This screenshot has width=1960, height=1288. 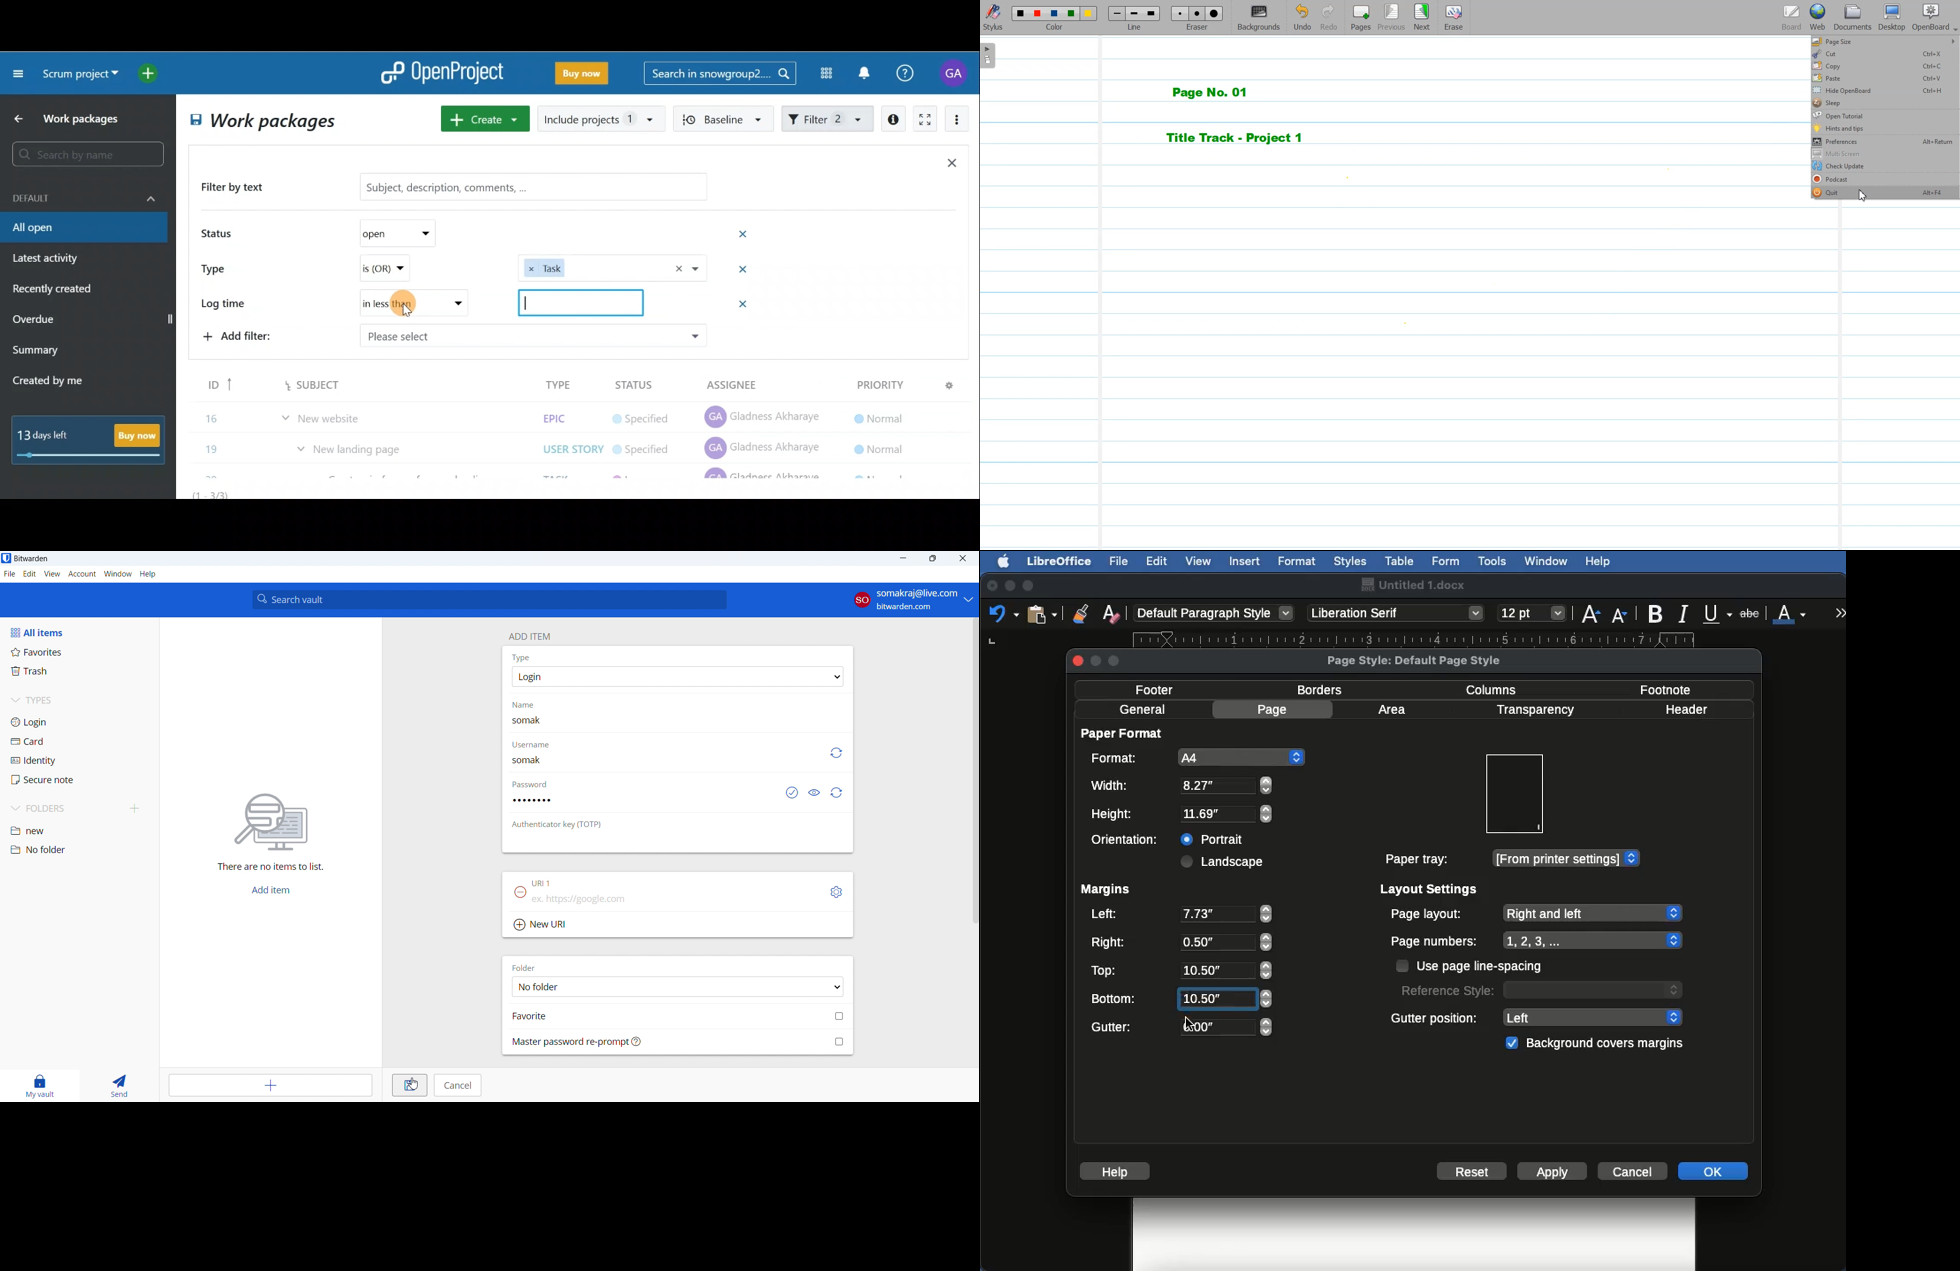 I want to click on Close, so click(x=992, y=586).